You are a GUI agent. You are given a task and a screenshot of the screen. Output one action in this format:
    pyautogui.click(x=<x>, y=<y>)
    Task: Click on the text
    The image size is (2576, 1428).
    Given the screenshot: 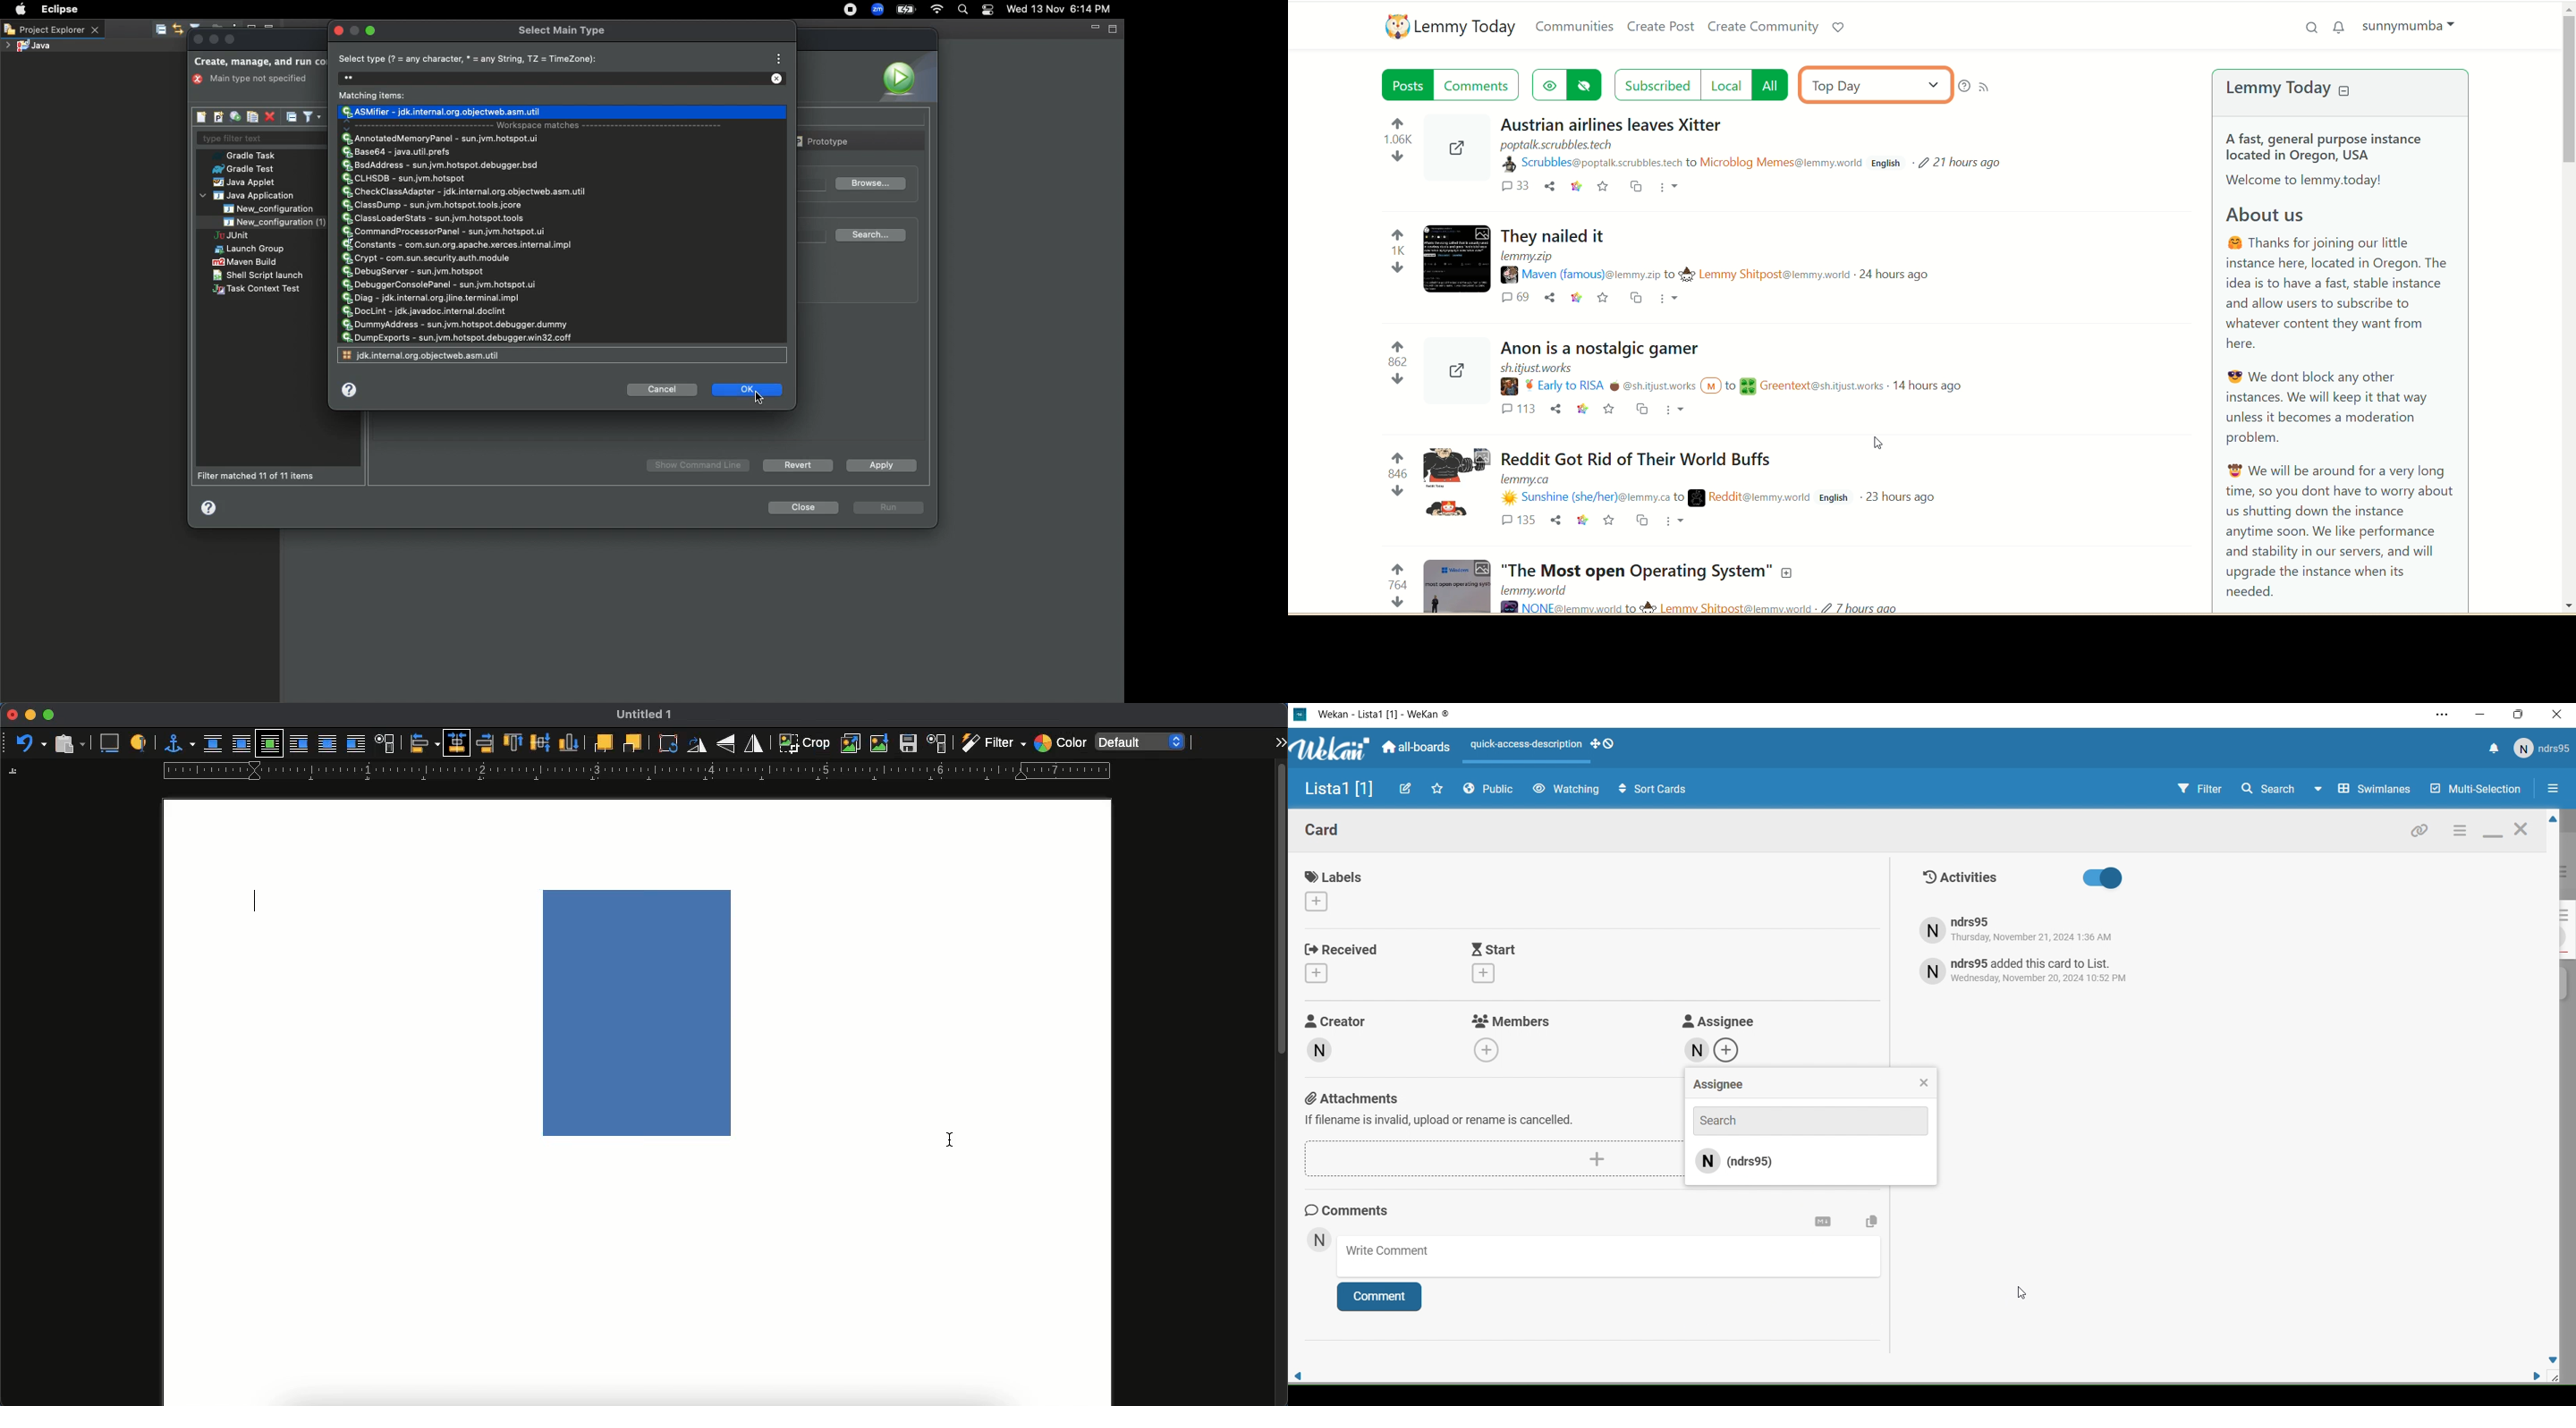 What is the action you would take?
    pyautogui.click(x=2037, y=930)
    